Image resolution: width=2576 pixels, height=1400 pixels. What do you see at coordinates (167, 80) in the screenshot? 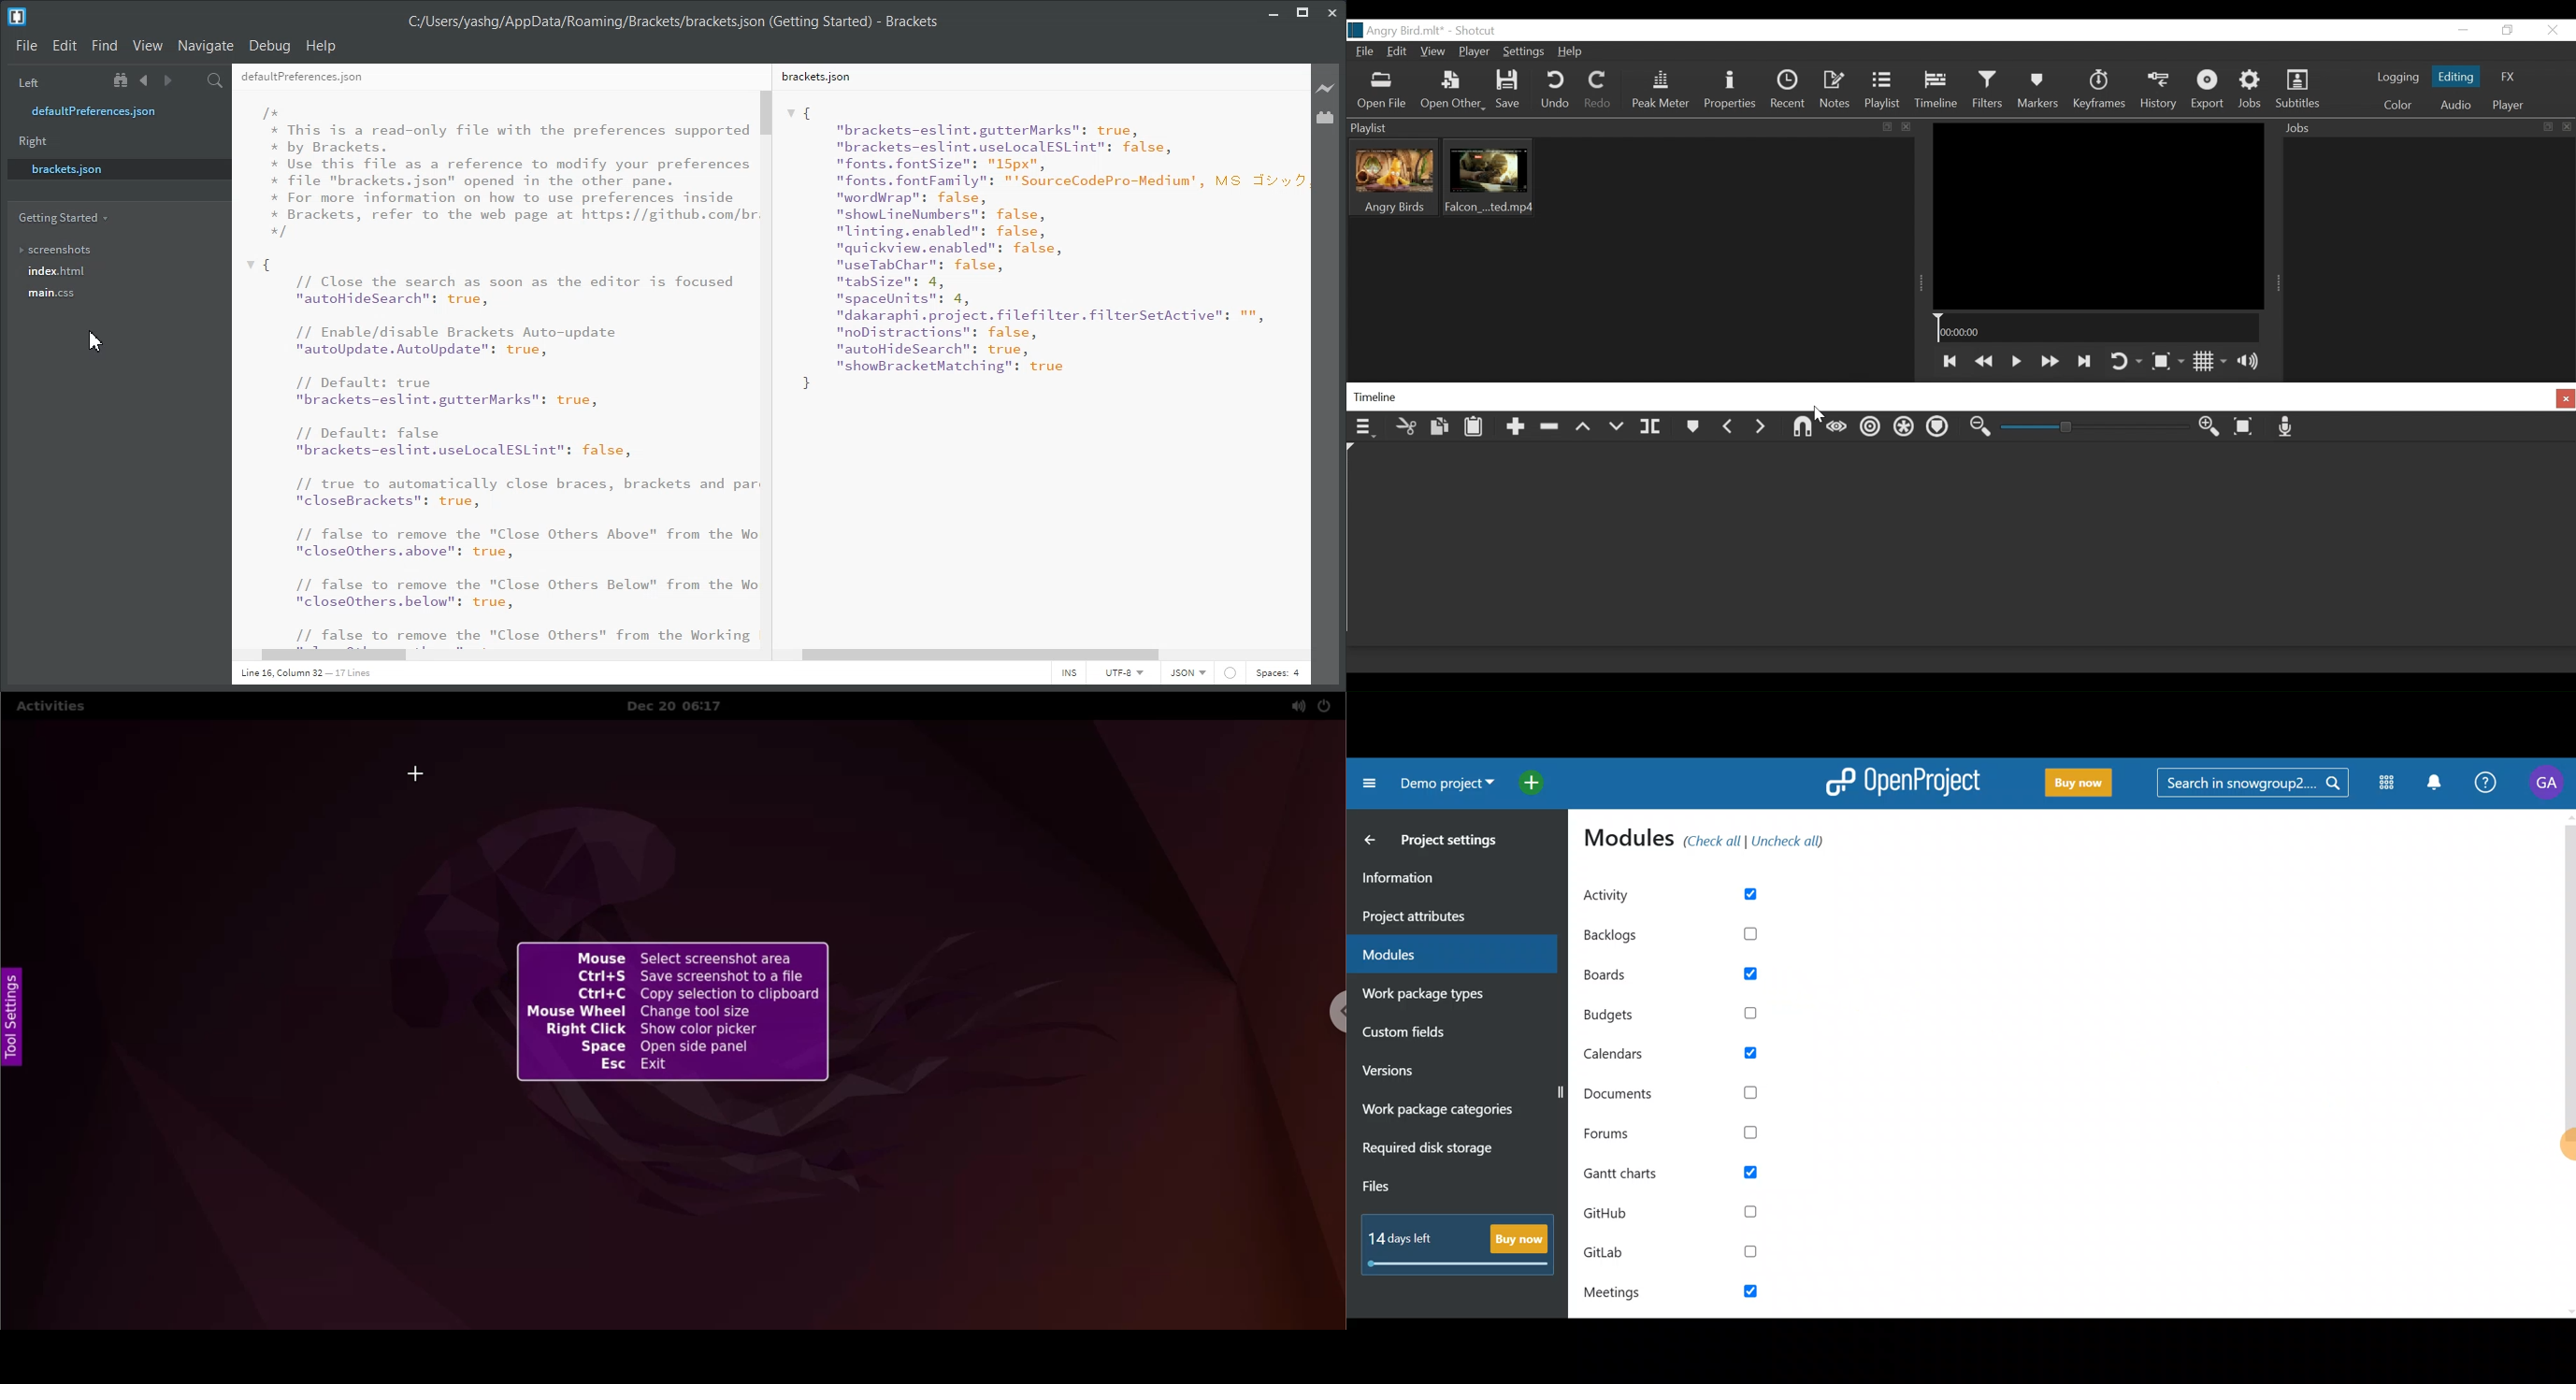
I see `Navigate Forward` at bounding box center [167, 80].